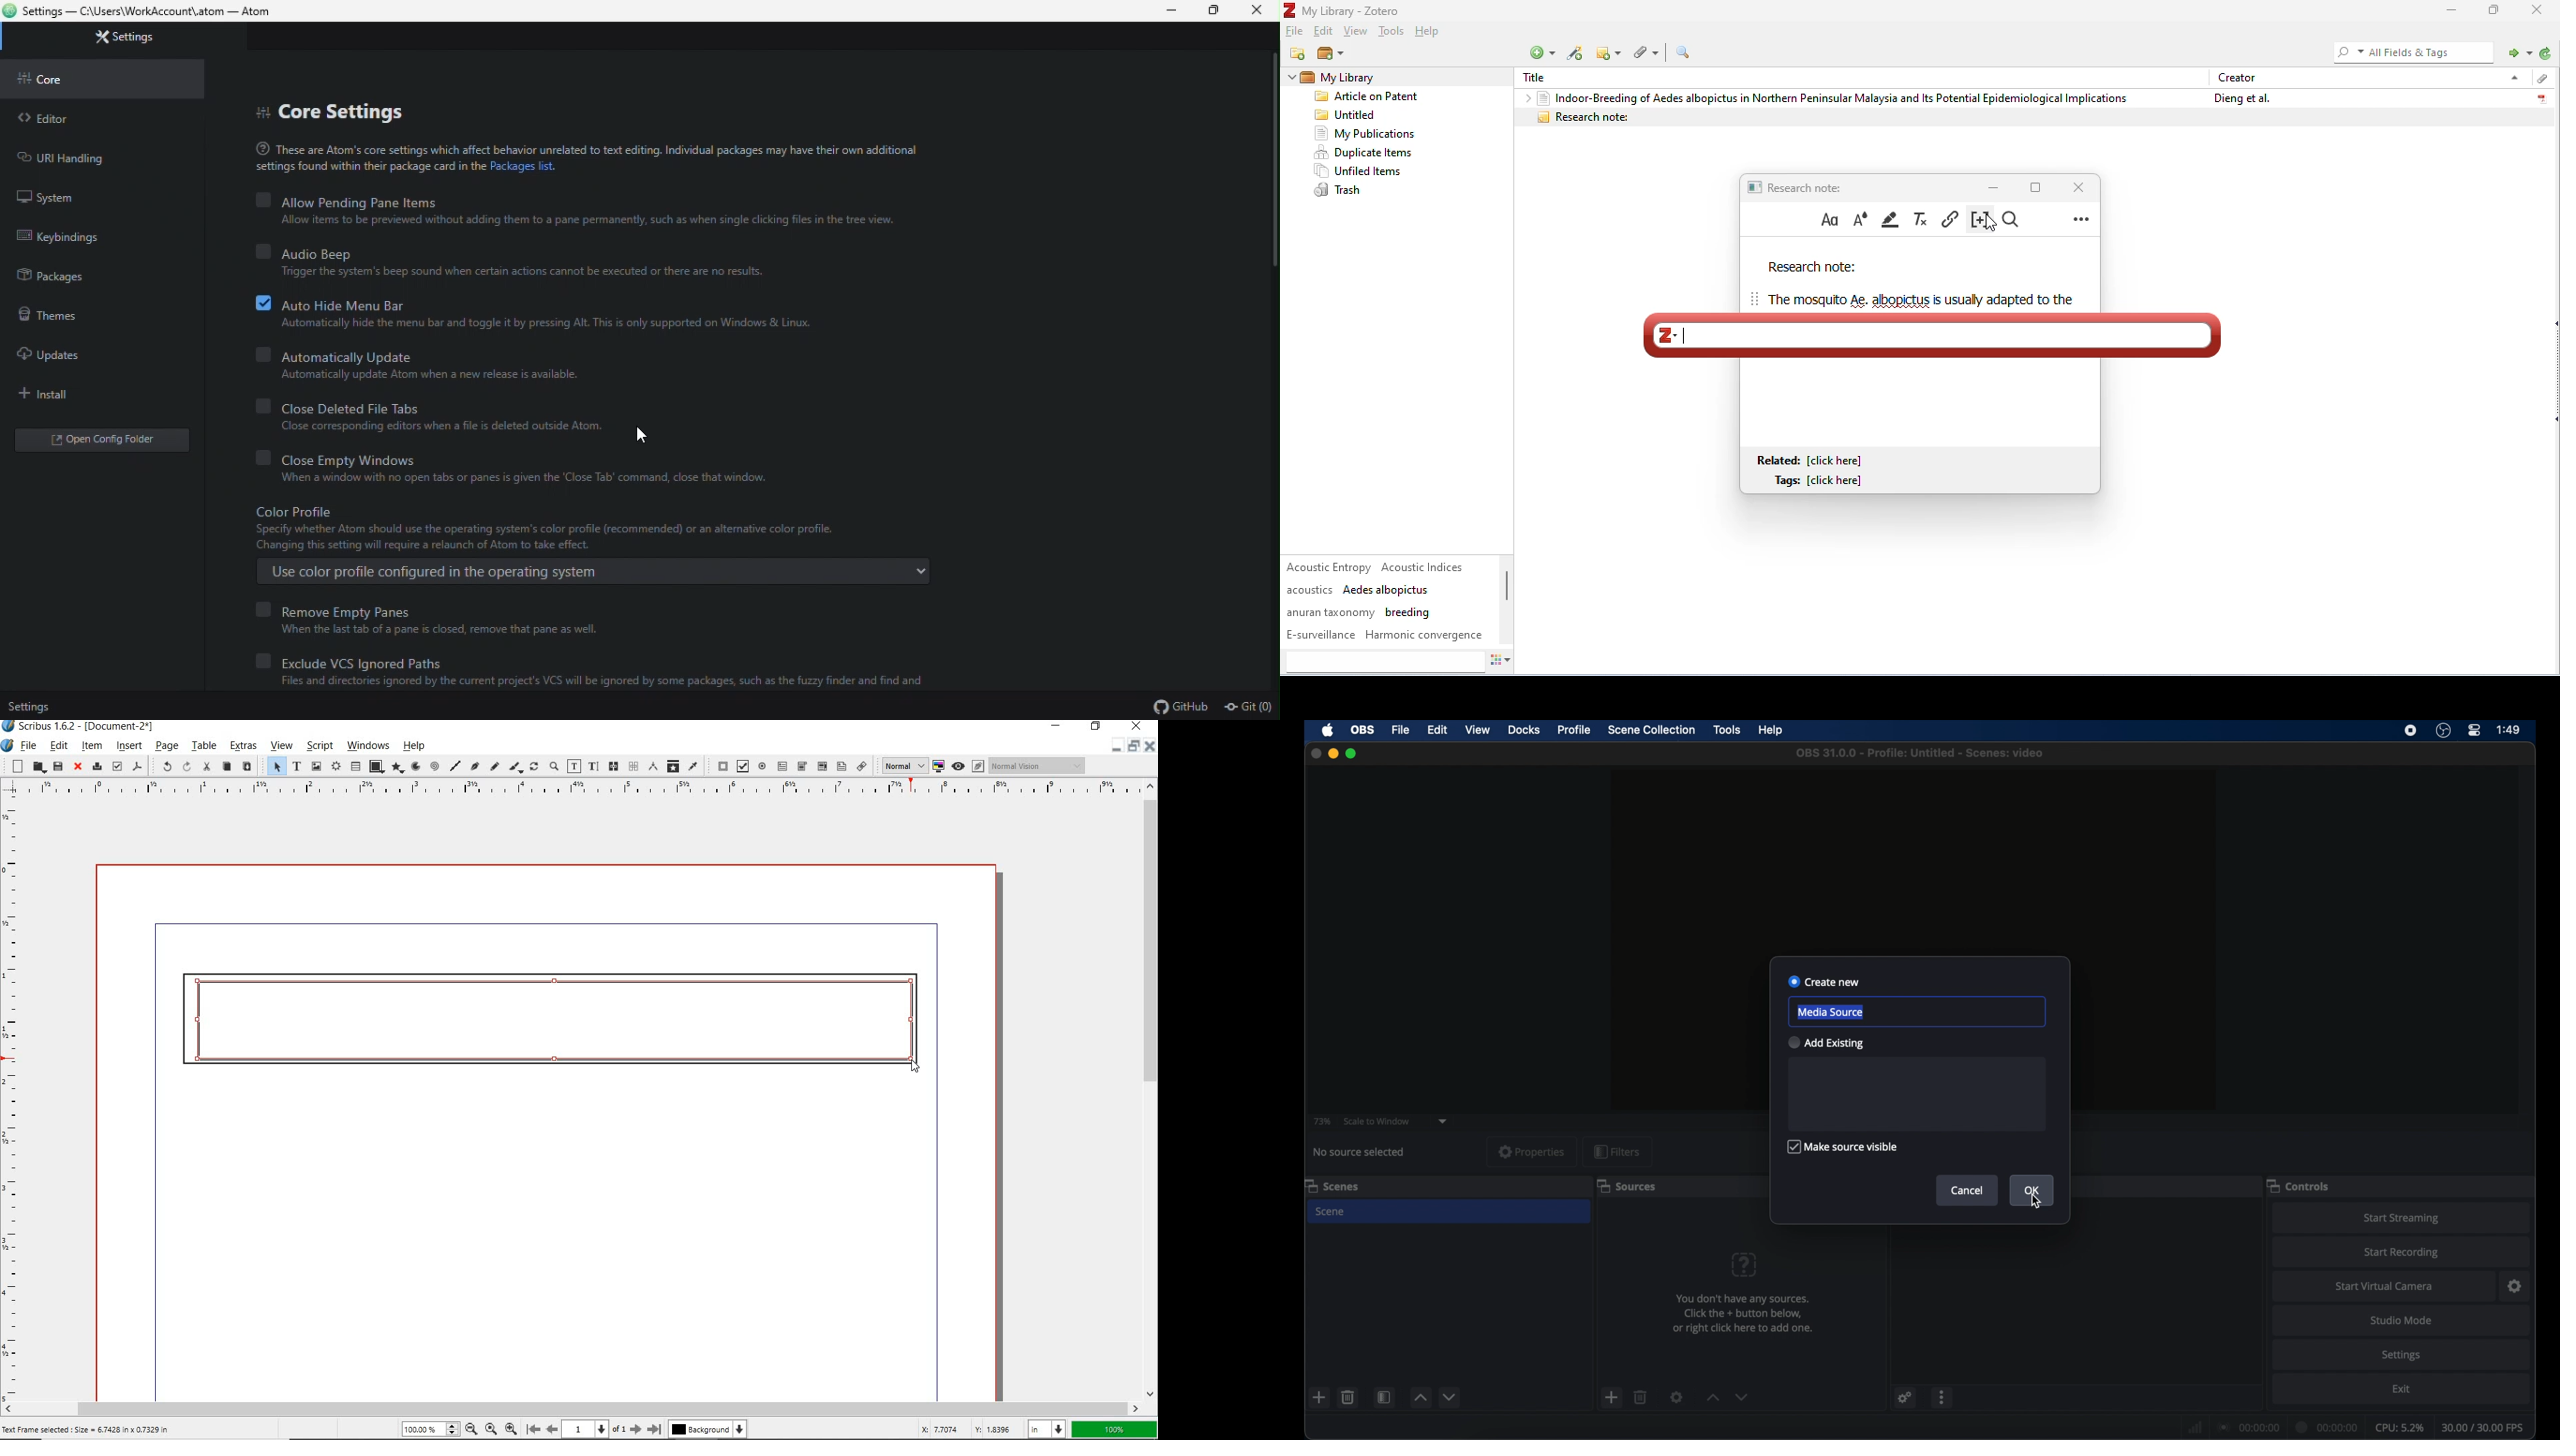 This screenshot has width=2576, height=1456. I want to click on obs studio, so click(2443, 731).